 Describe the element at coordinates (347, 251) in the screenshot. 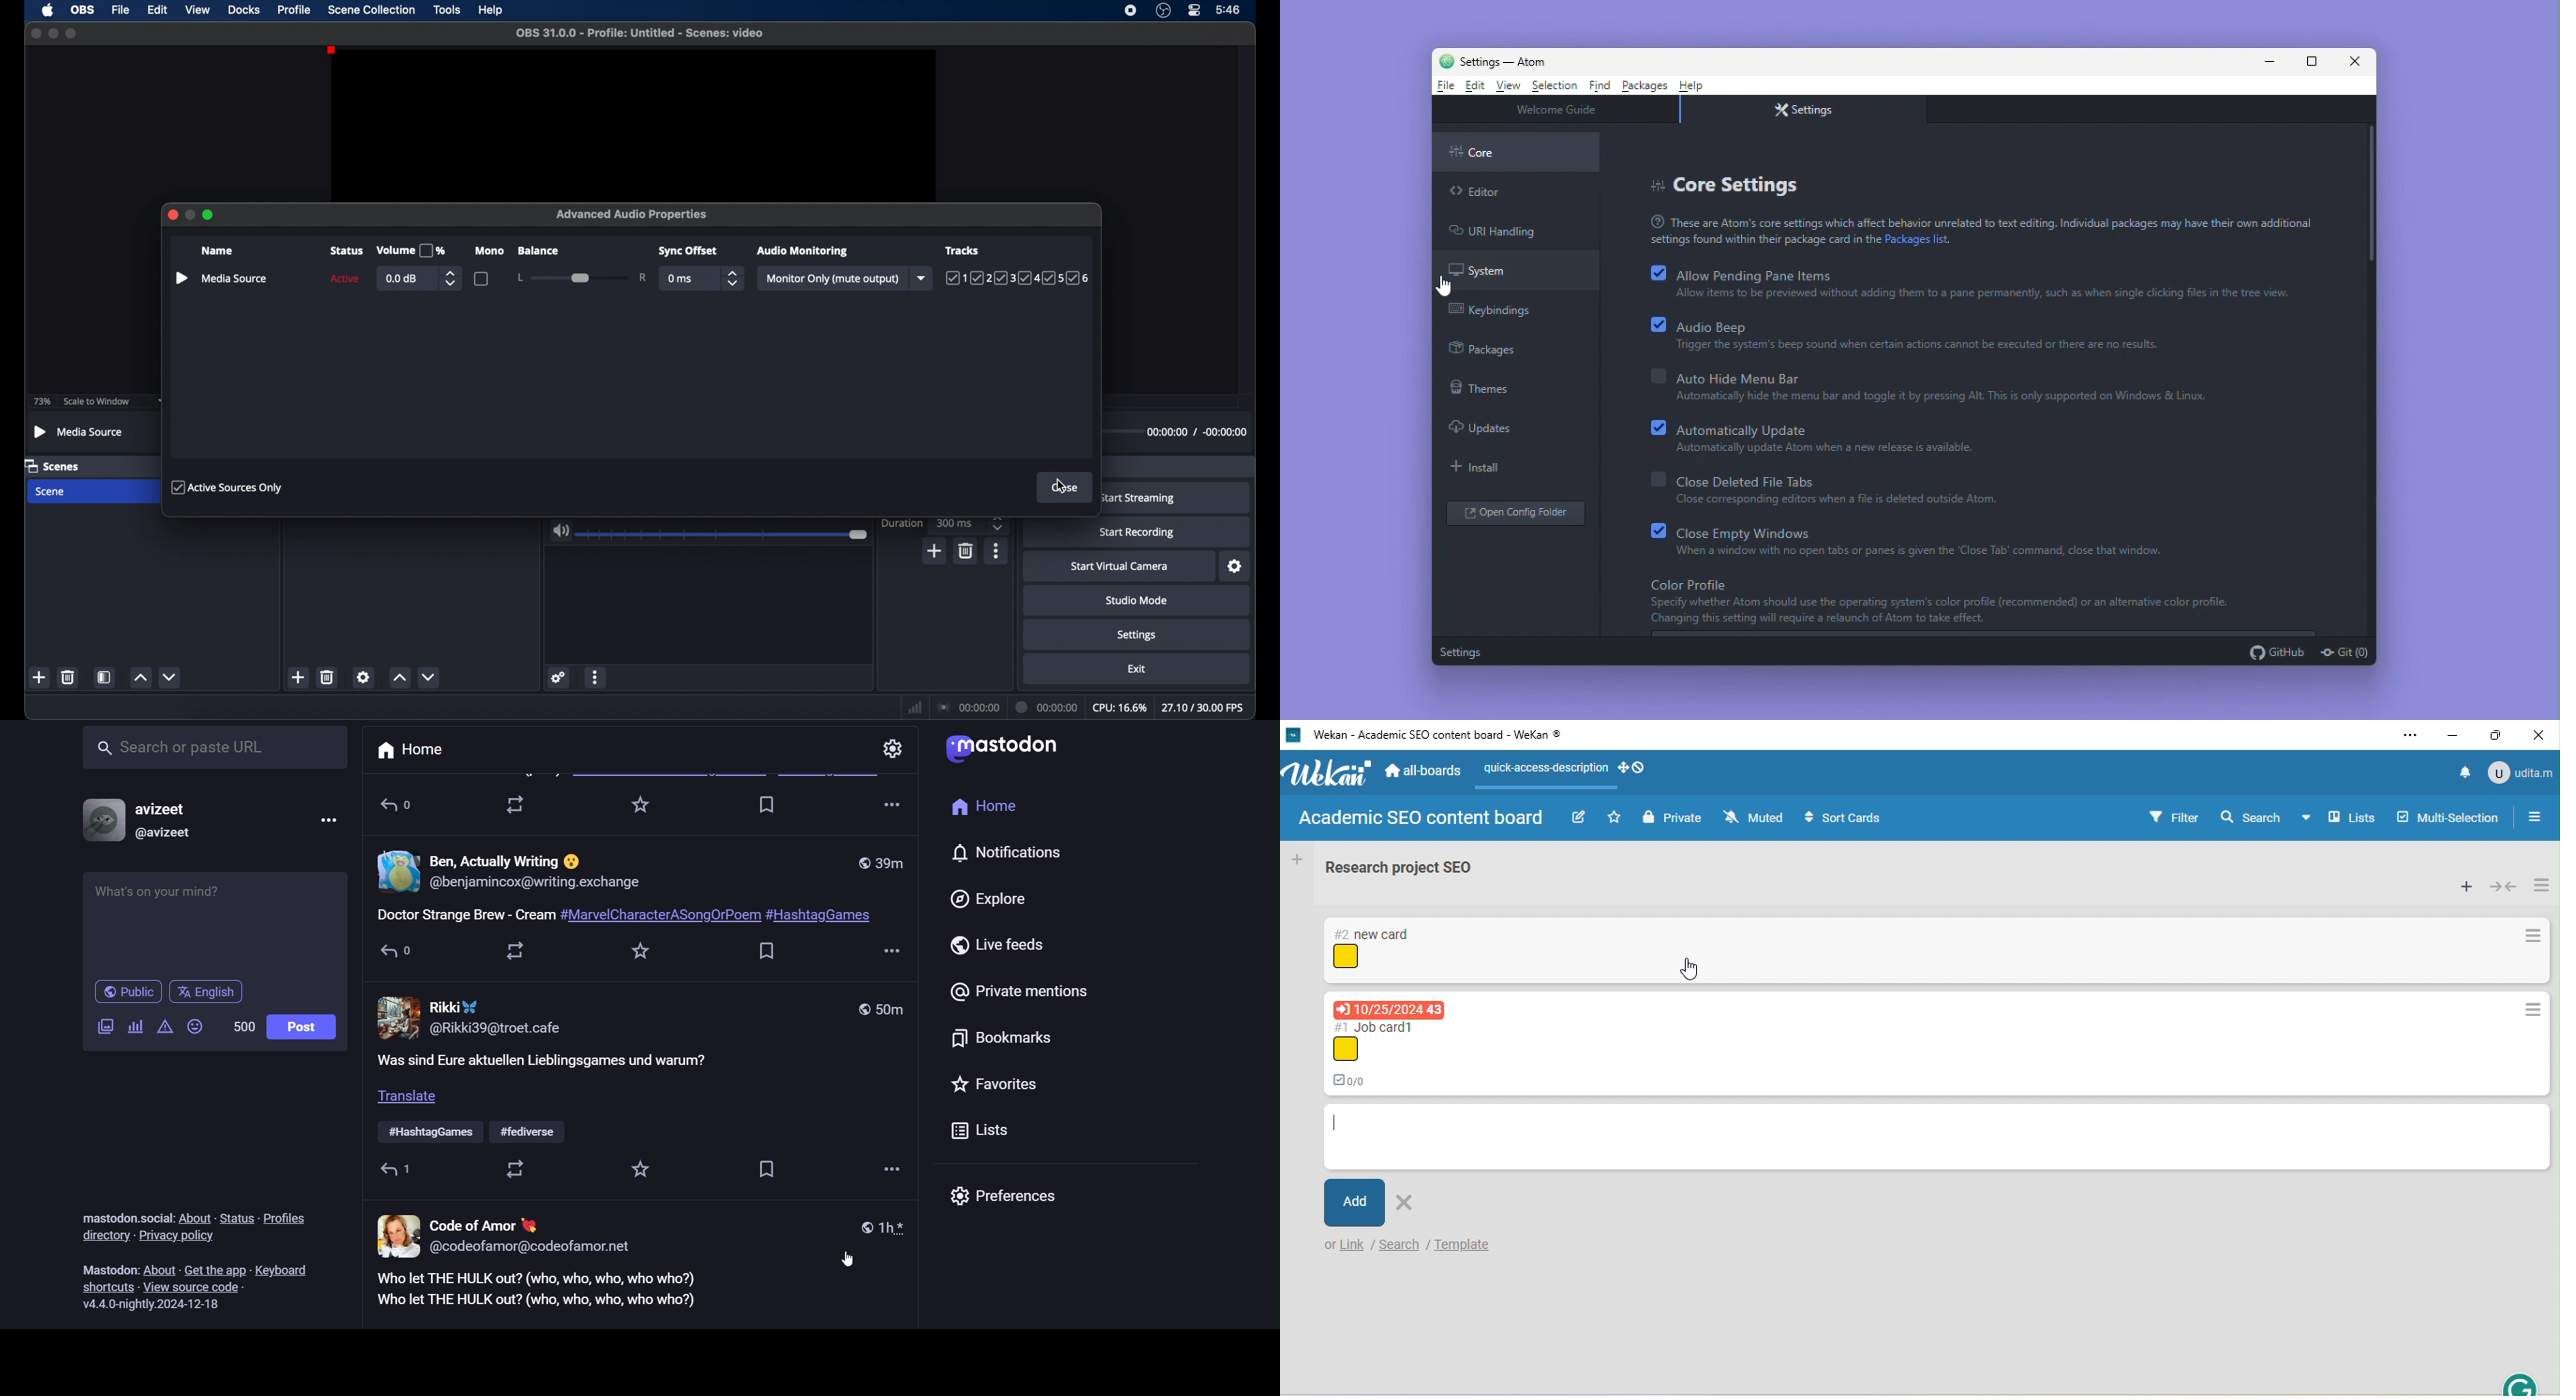

I see `status` at that location.